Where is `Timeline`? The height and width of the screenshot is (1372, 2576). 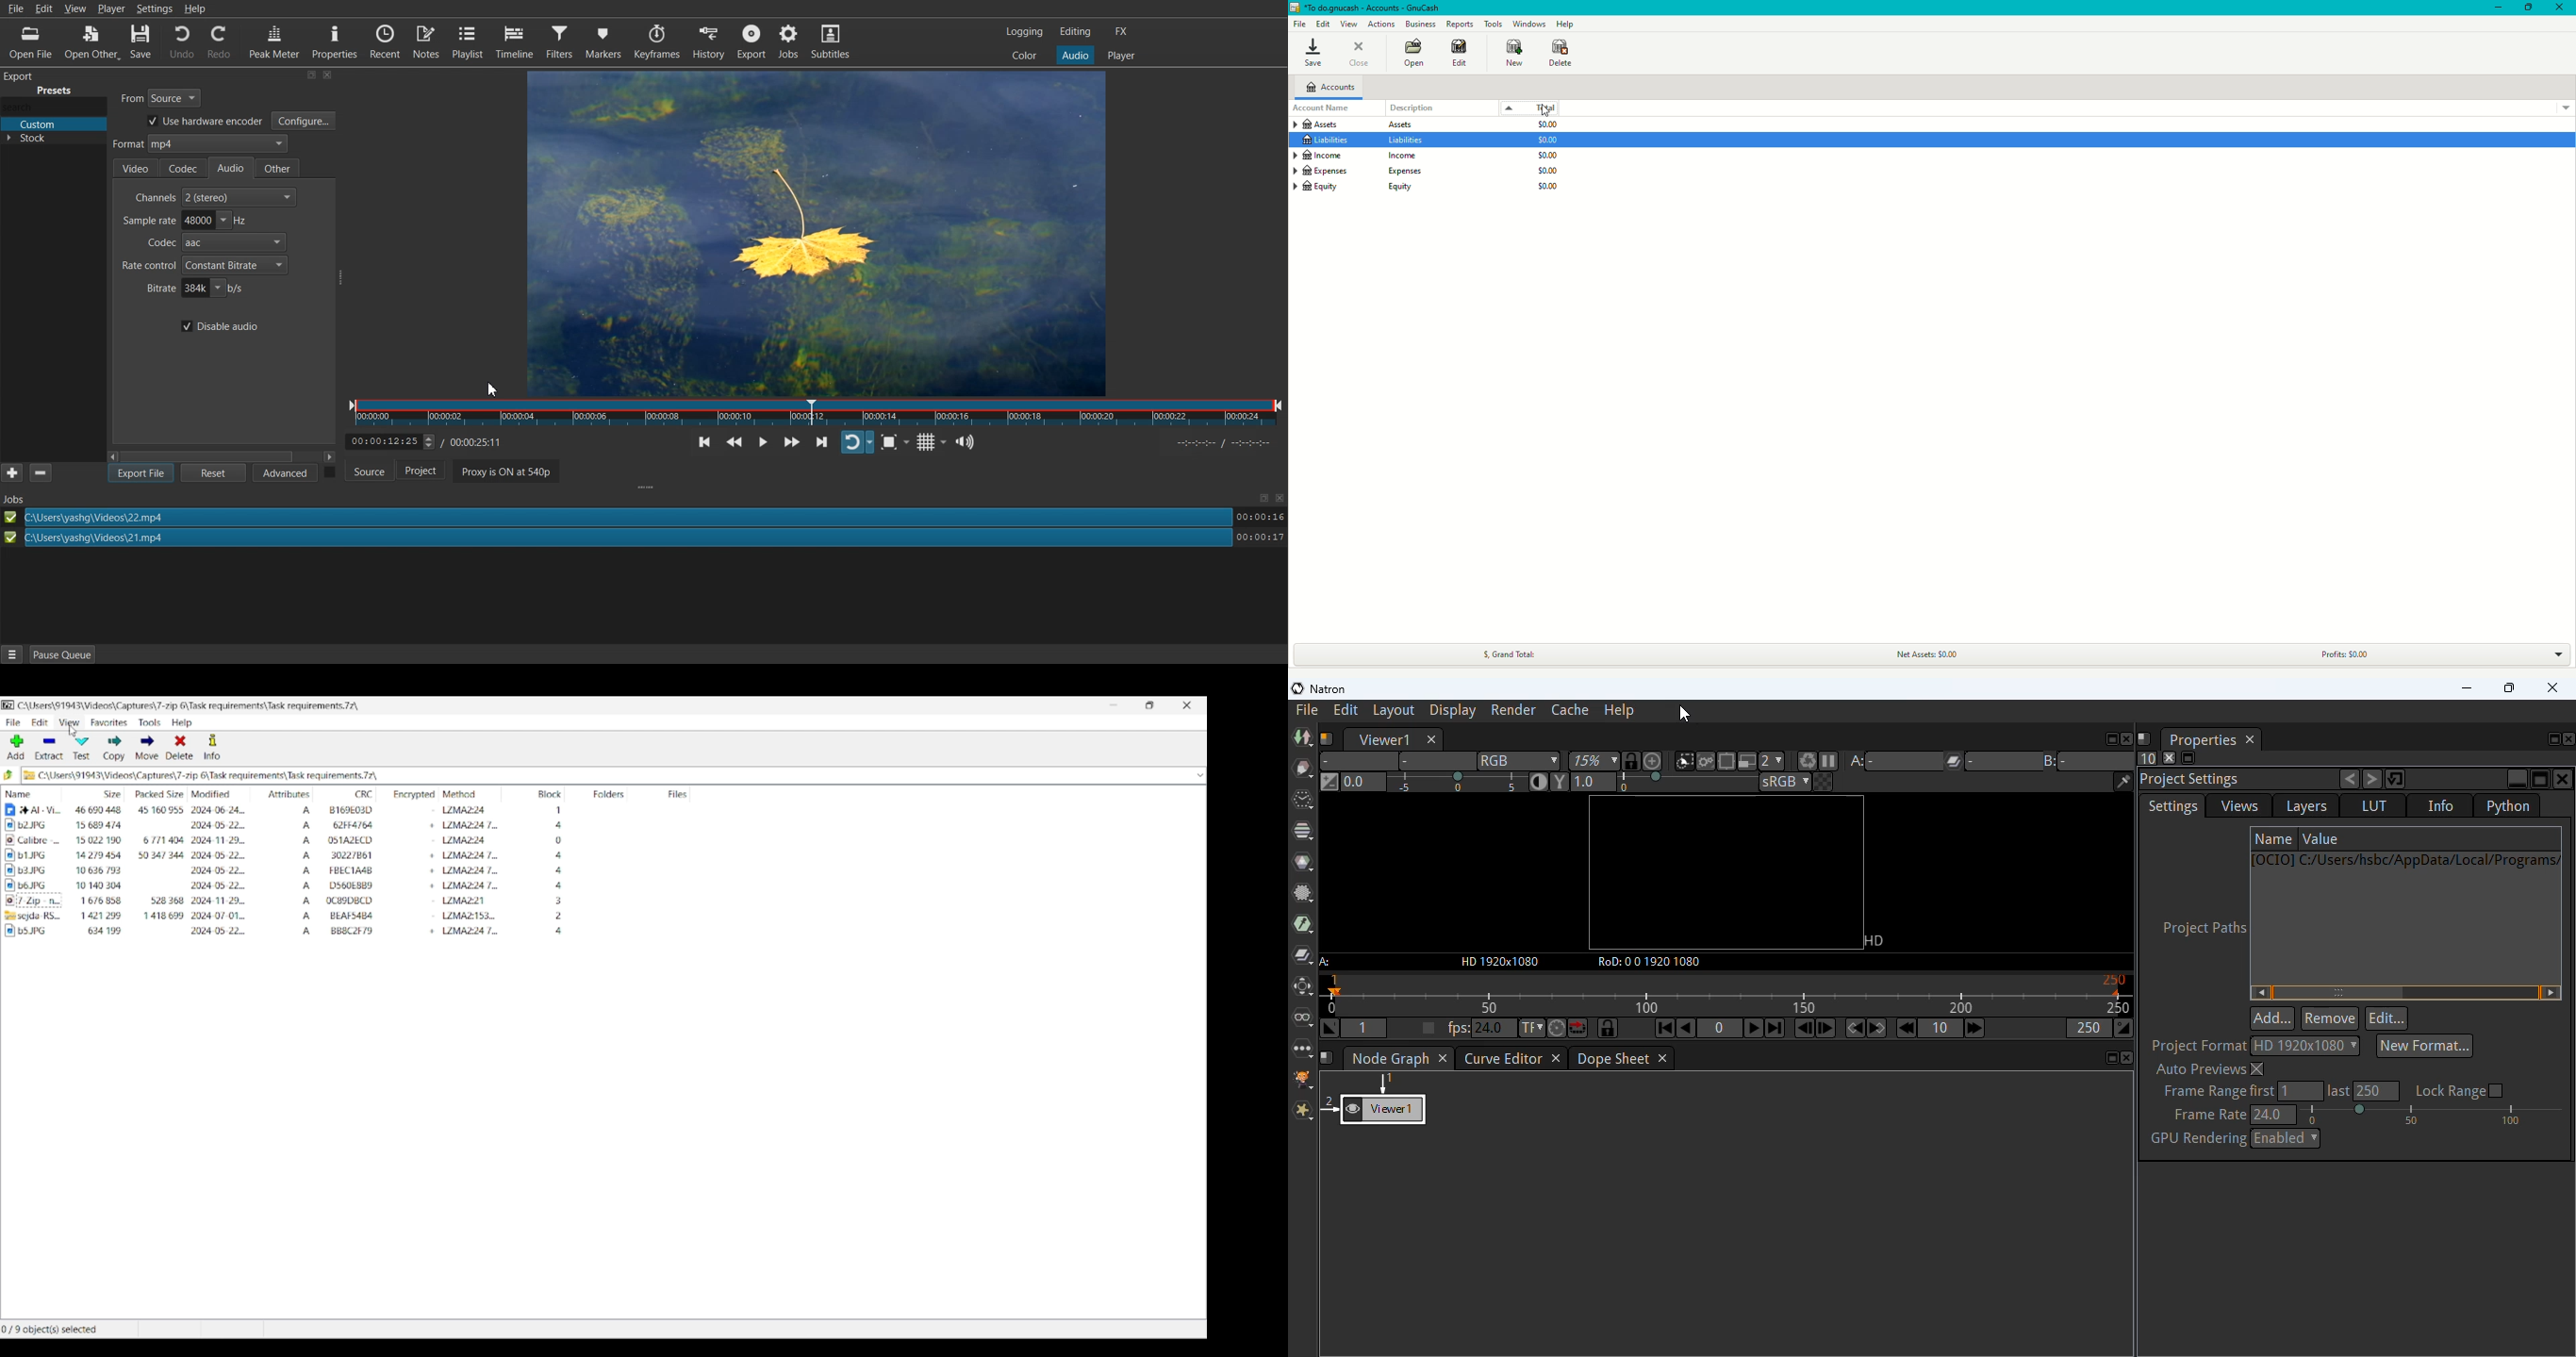
Timeline is located at coordinates (515, 41).